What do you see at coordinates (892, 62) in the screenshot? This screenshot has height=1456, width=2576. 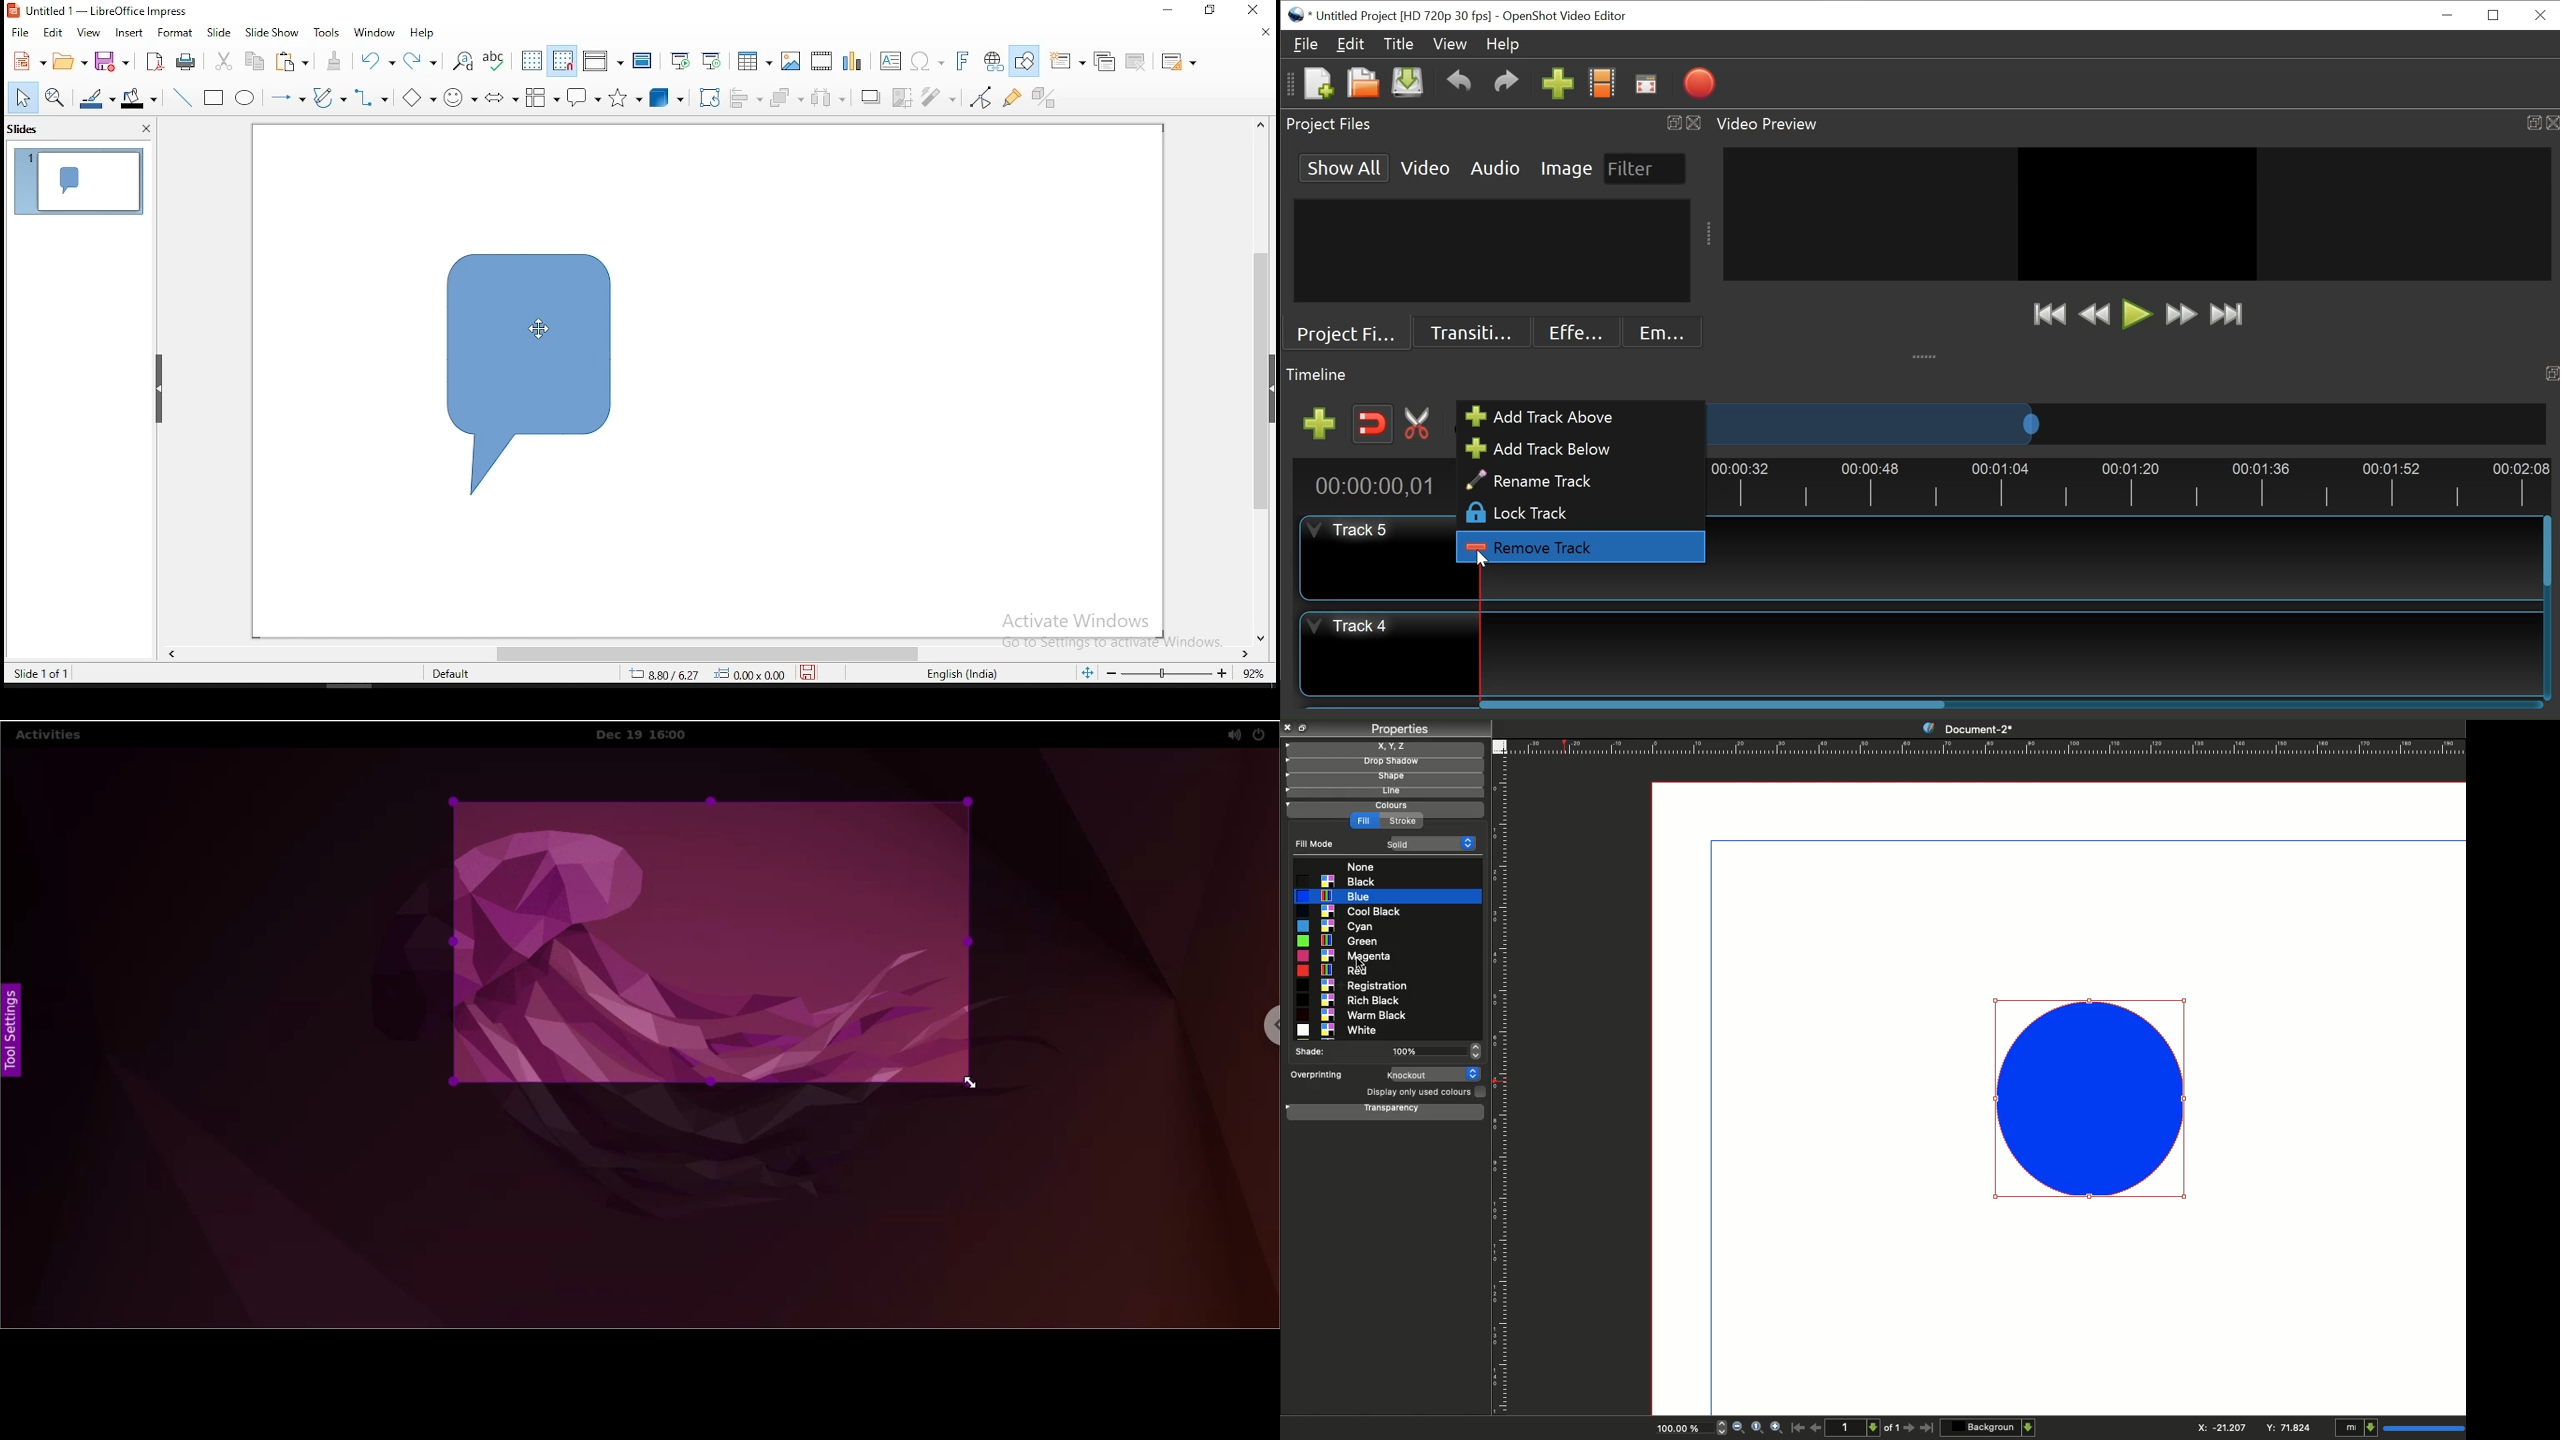 I see `text box` at bounding box center [892, 62].